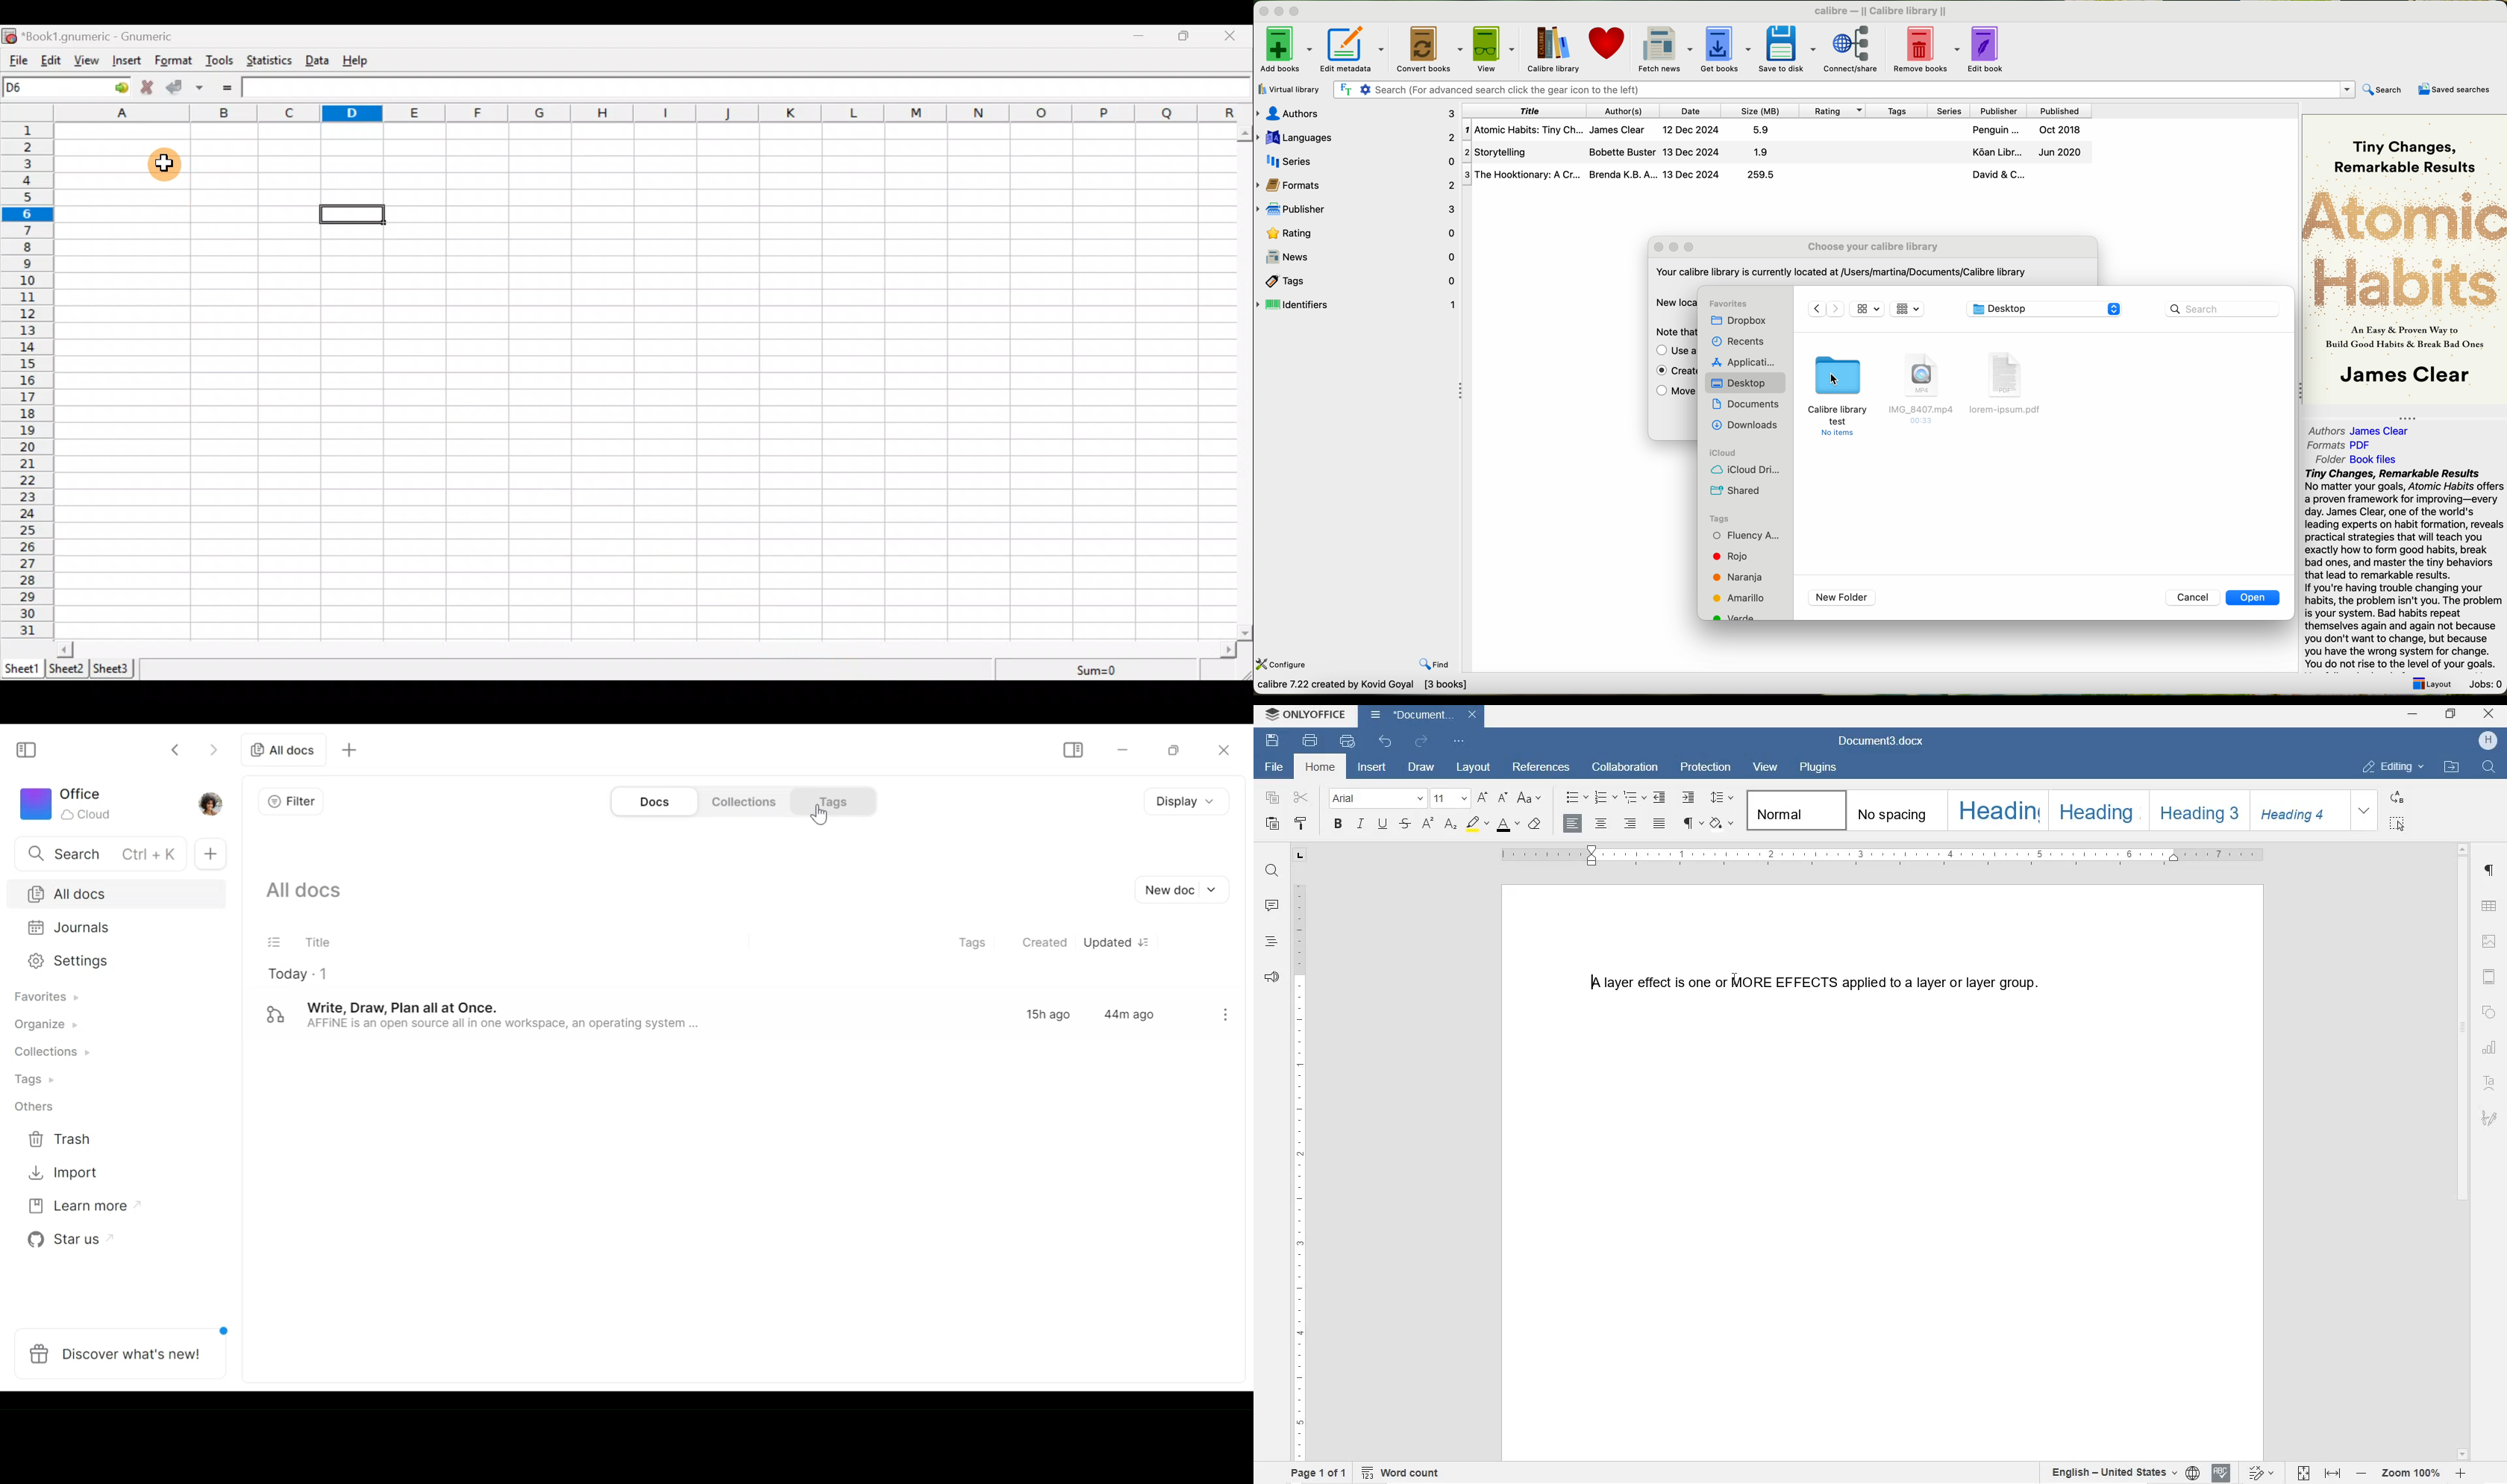 This screenshot has height=1484, width=2520. What do you see at coordinates (69, 1139) in the screenshot?
I see `Trash` at bounding box center [69, 1139].